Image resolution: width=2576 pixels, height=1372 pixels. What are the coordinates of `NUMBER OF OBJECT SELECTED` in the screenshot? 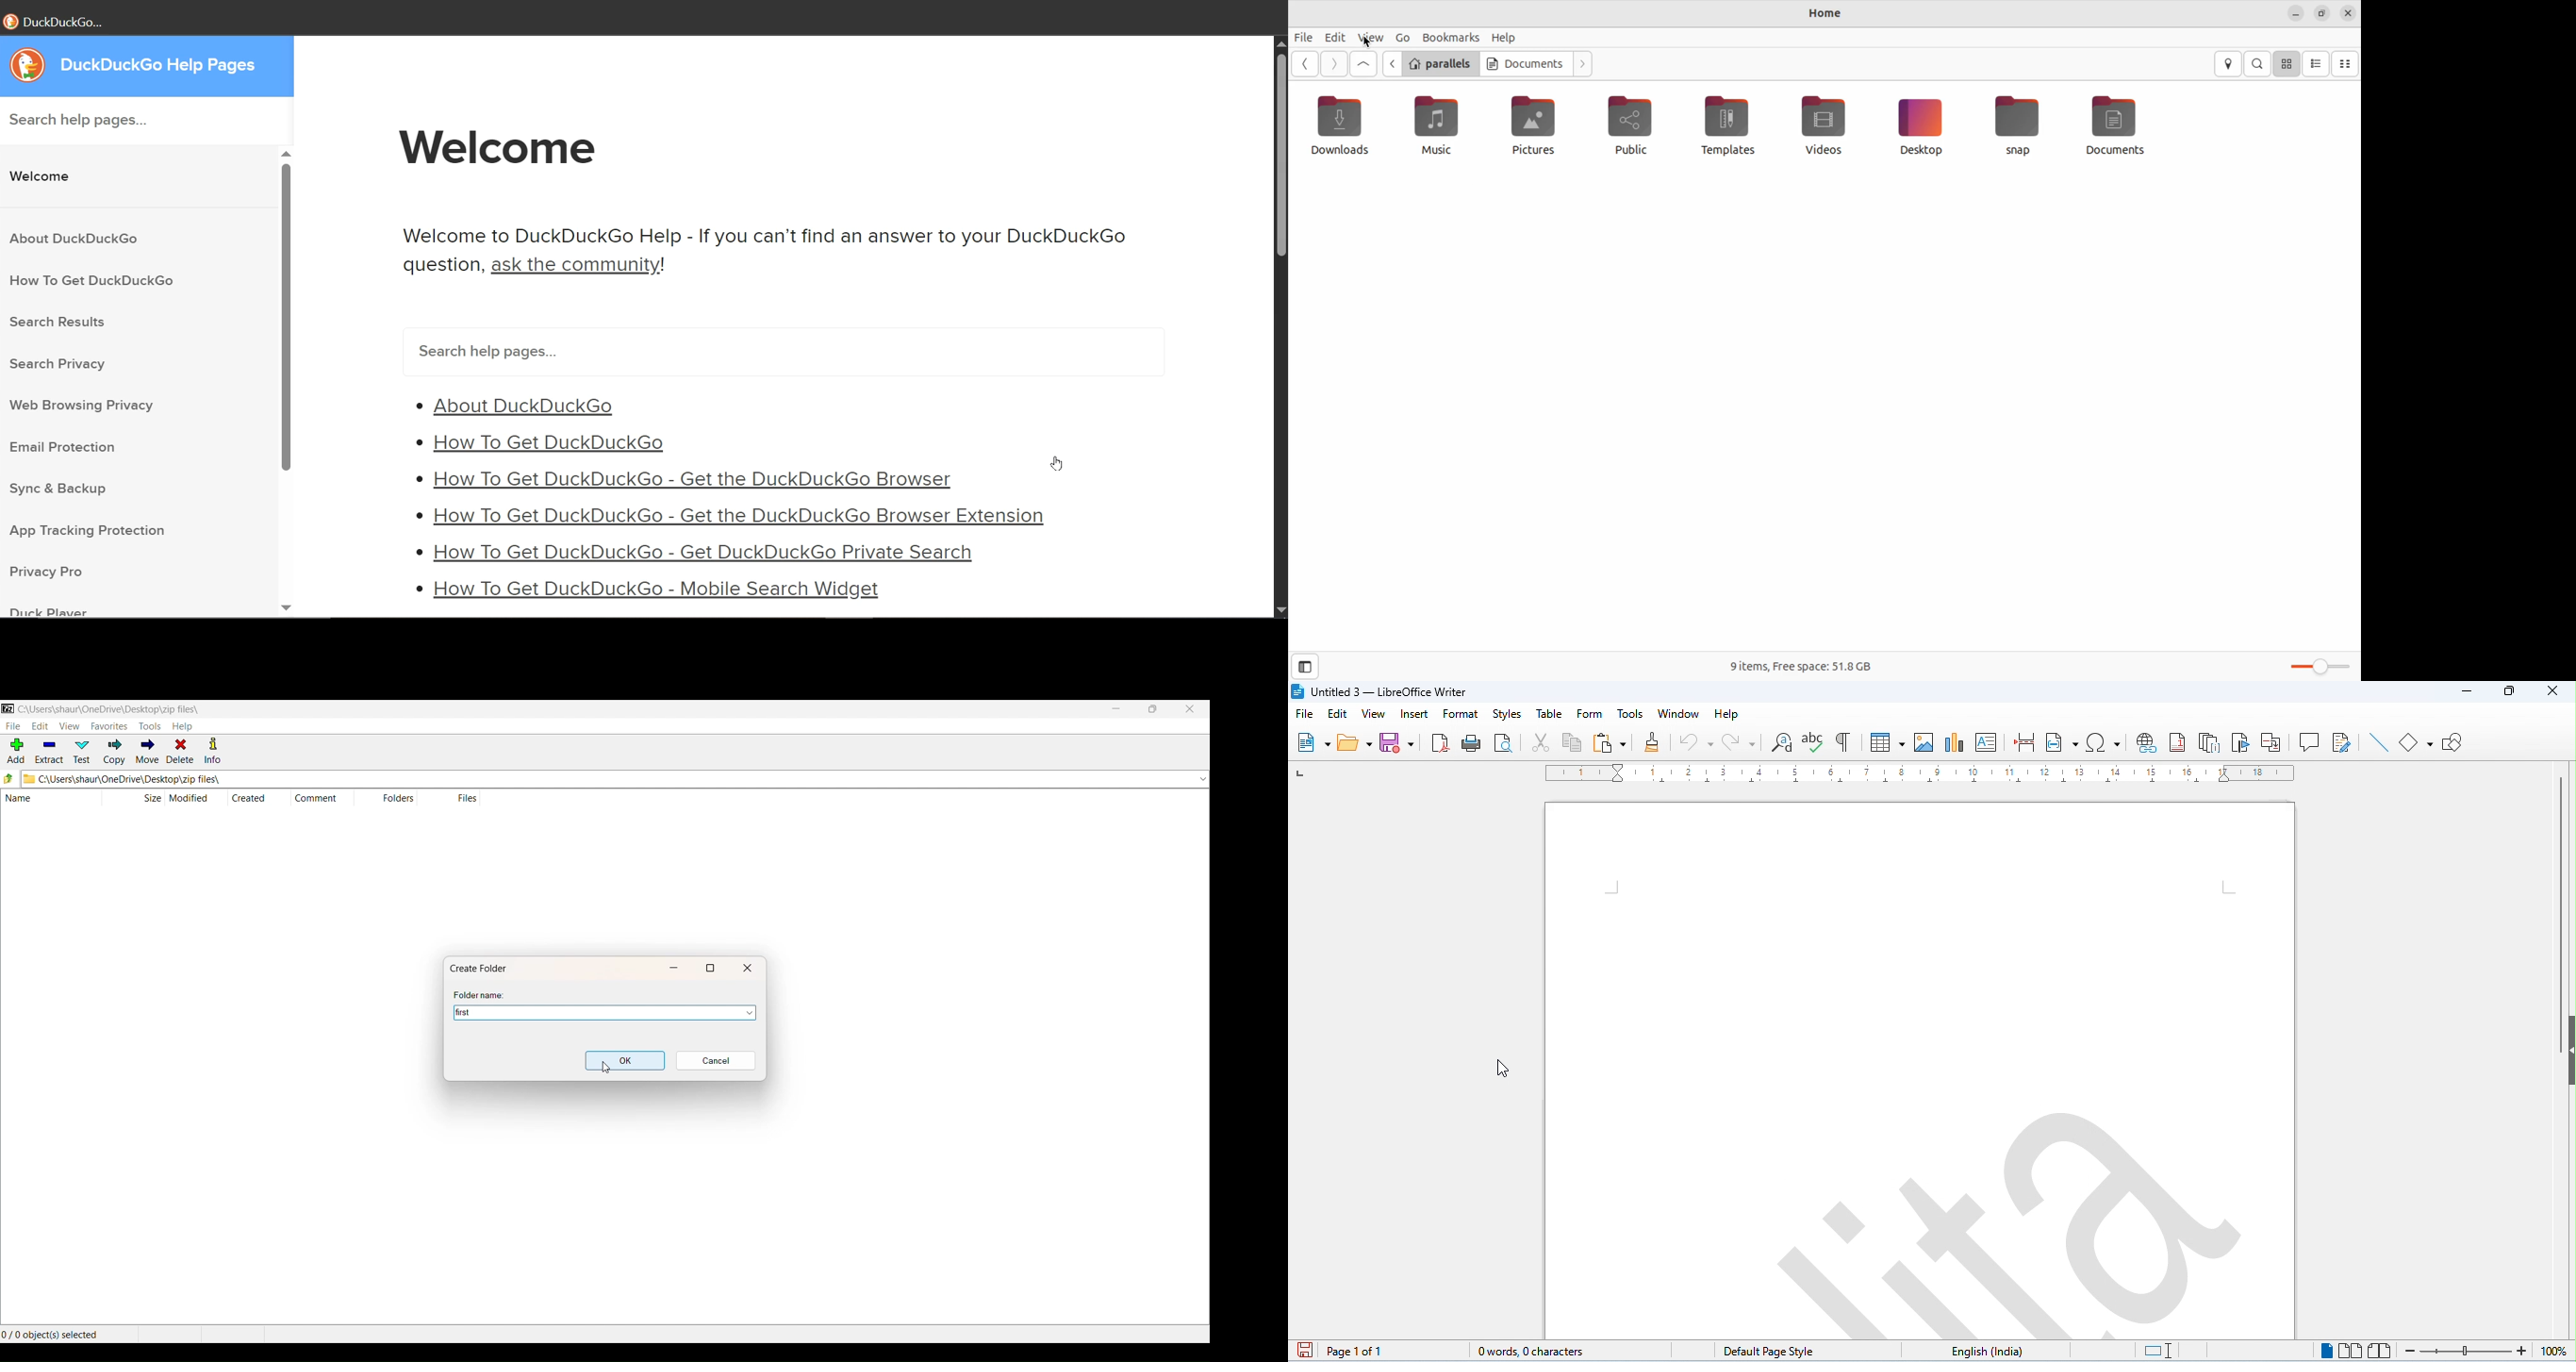 It's located at (66, 1332).